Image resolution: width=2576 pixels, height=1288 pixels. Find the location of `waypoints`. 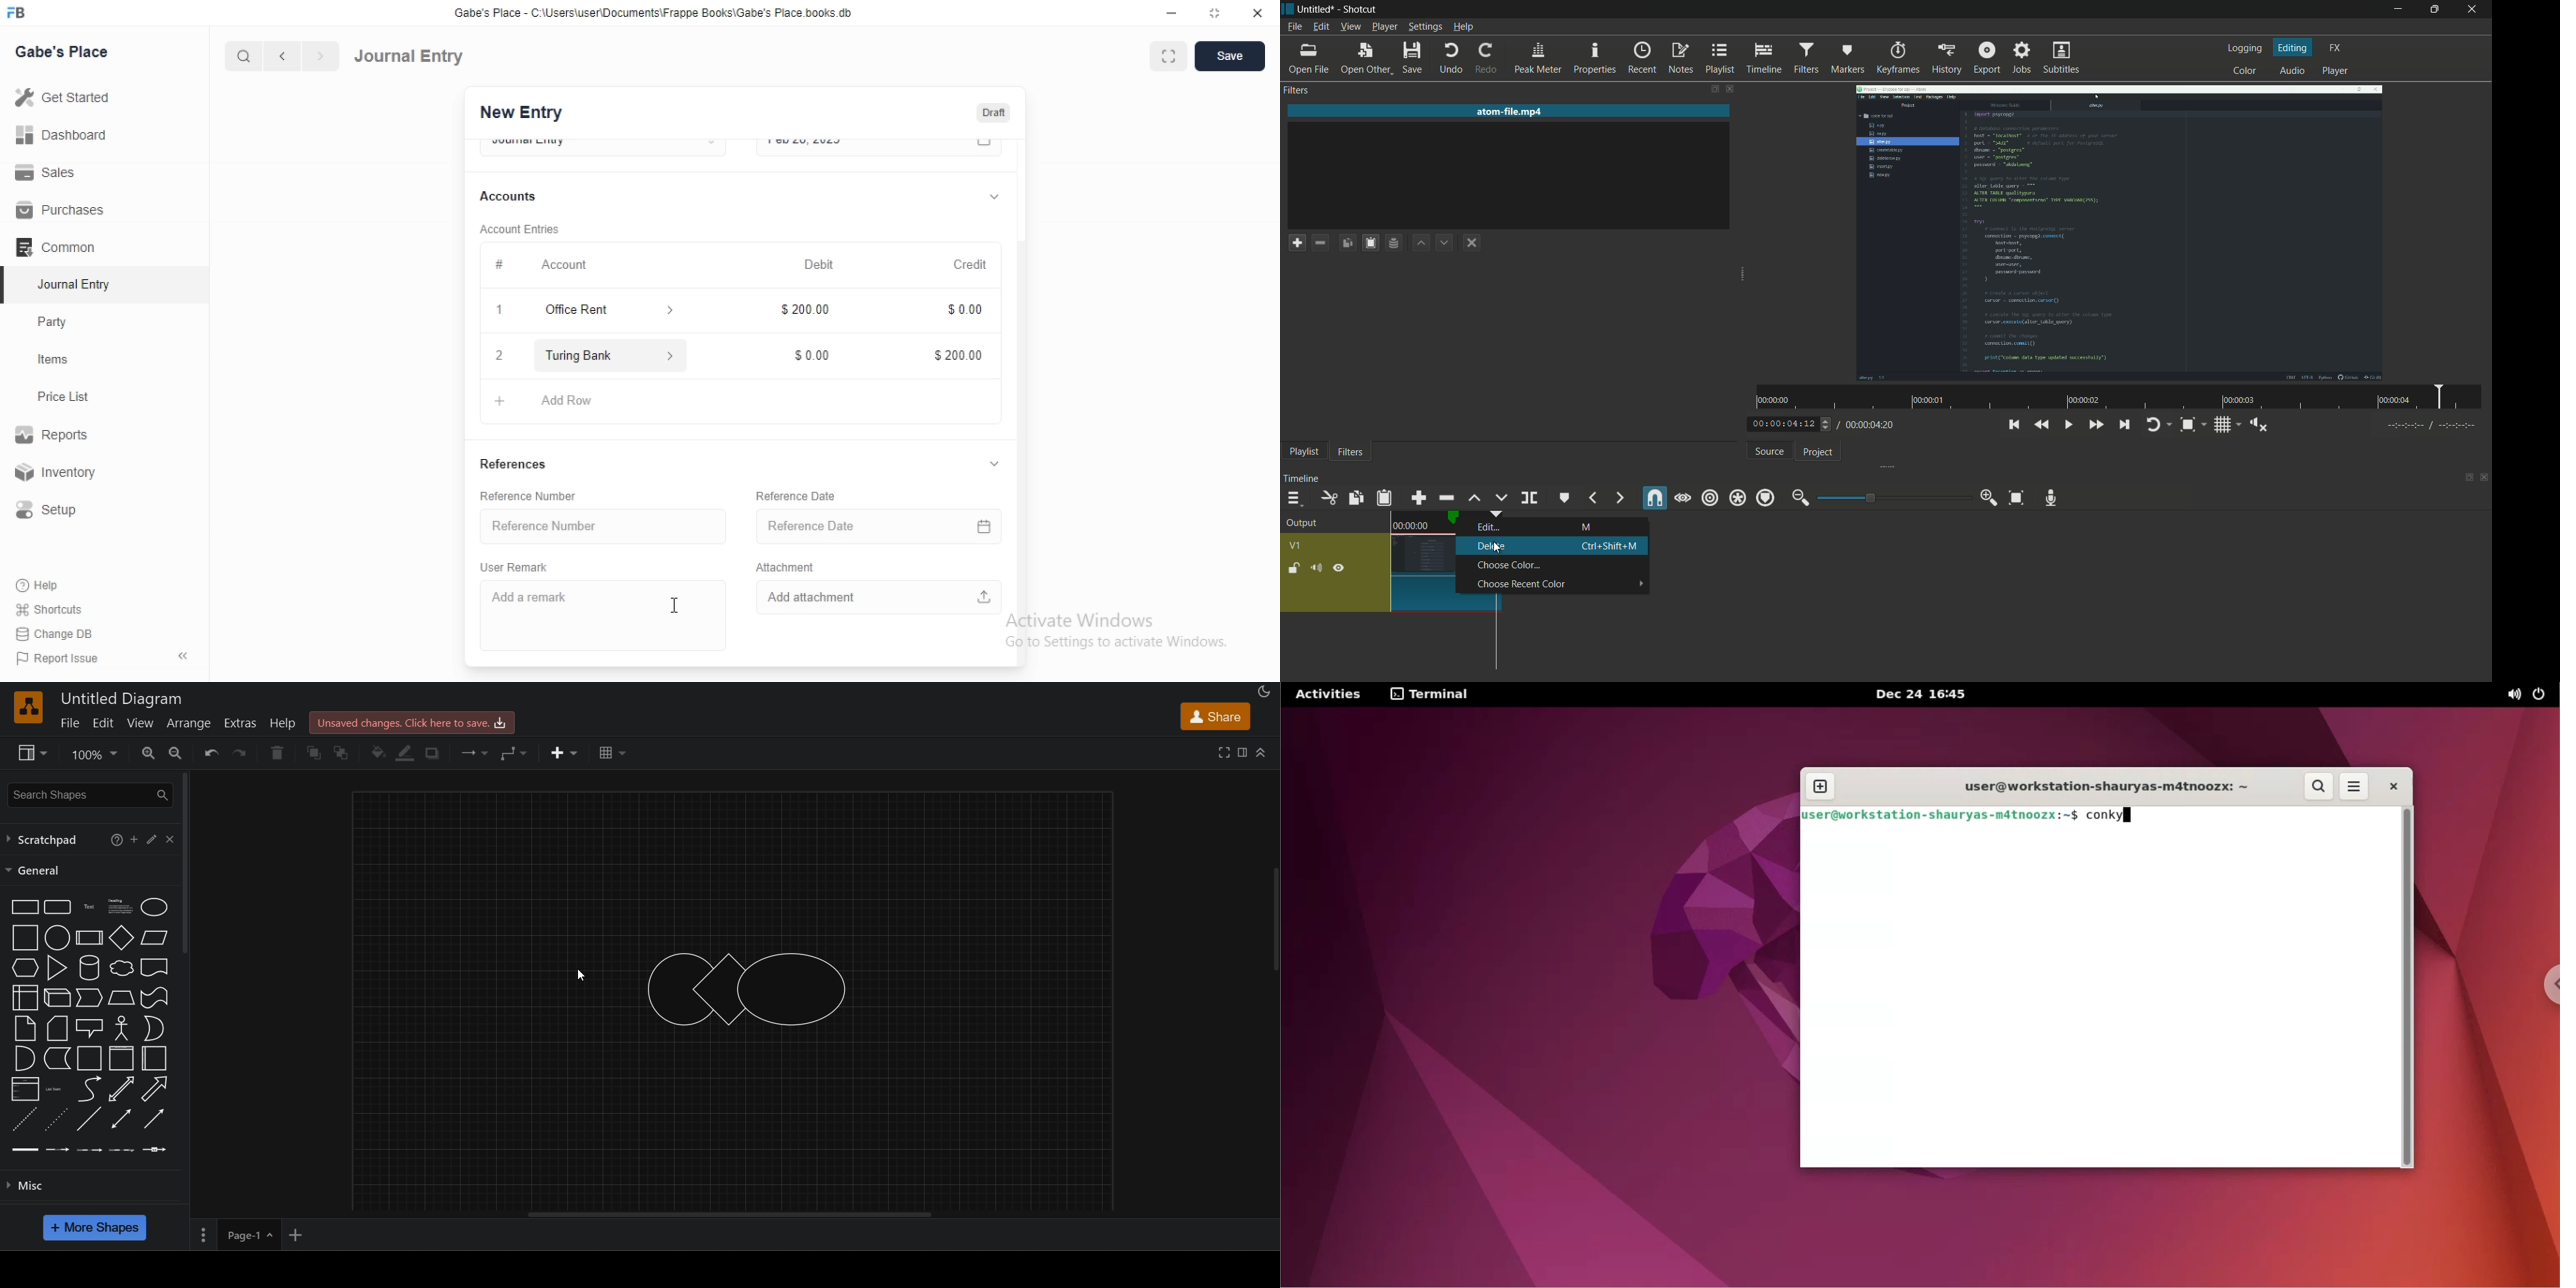

waypoints is located at coordinates (514, 753).